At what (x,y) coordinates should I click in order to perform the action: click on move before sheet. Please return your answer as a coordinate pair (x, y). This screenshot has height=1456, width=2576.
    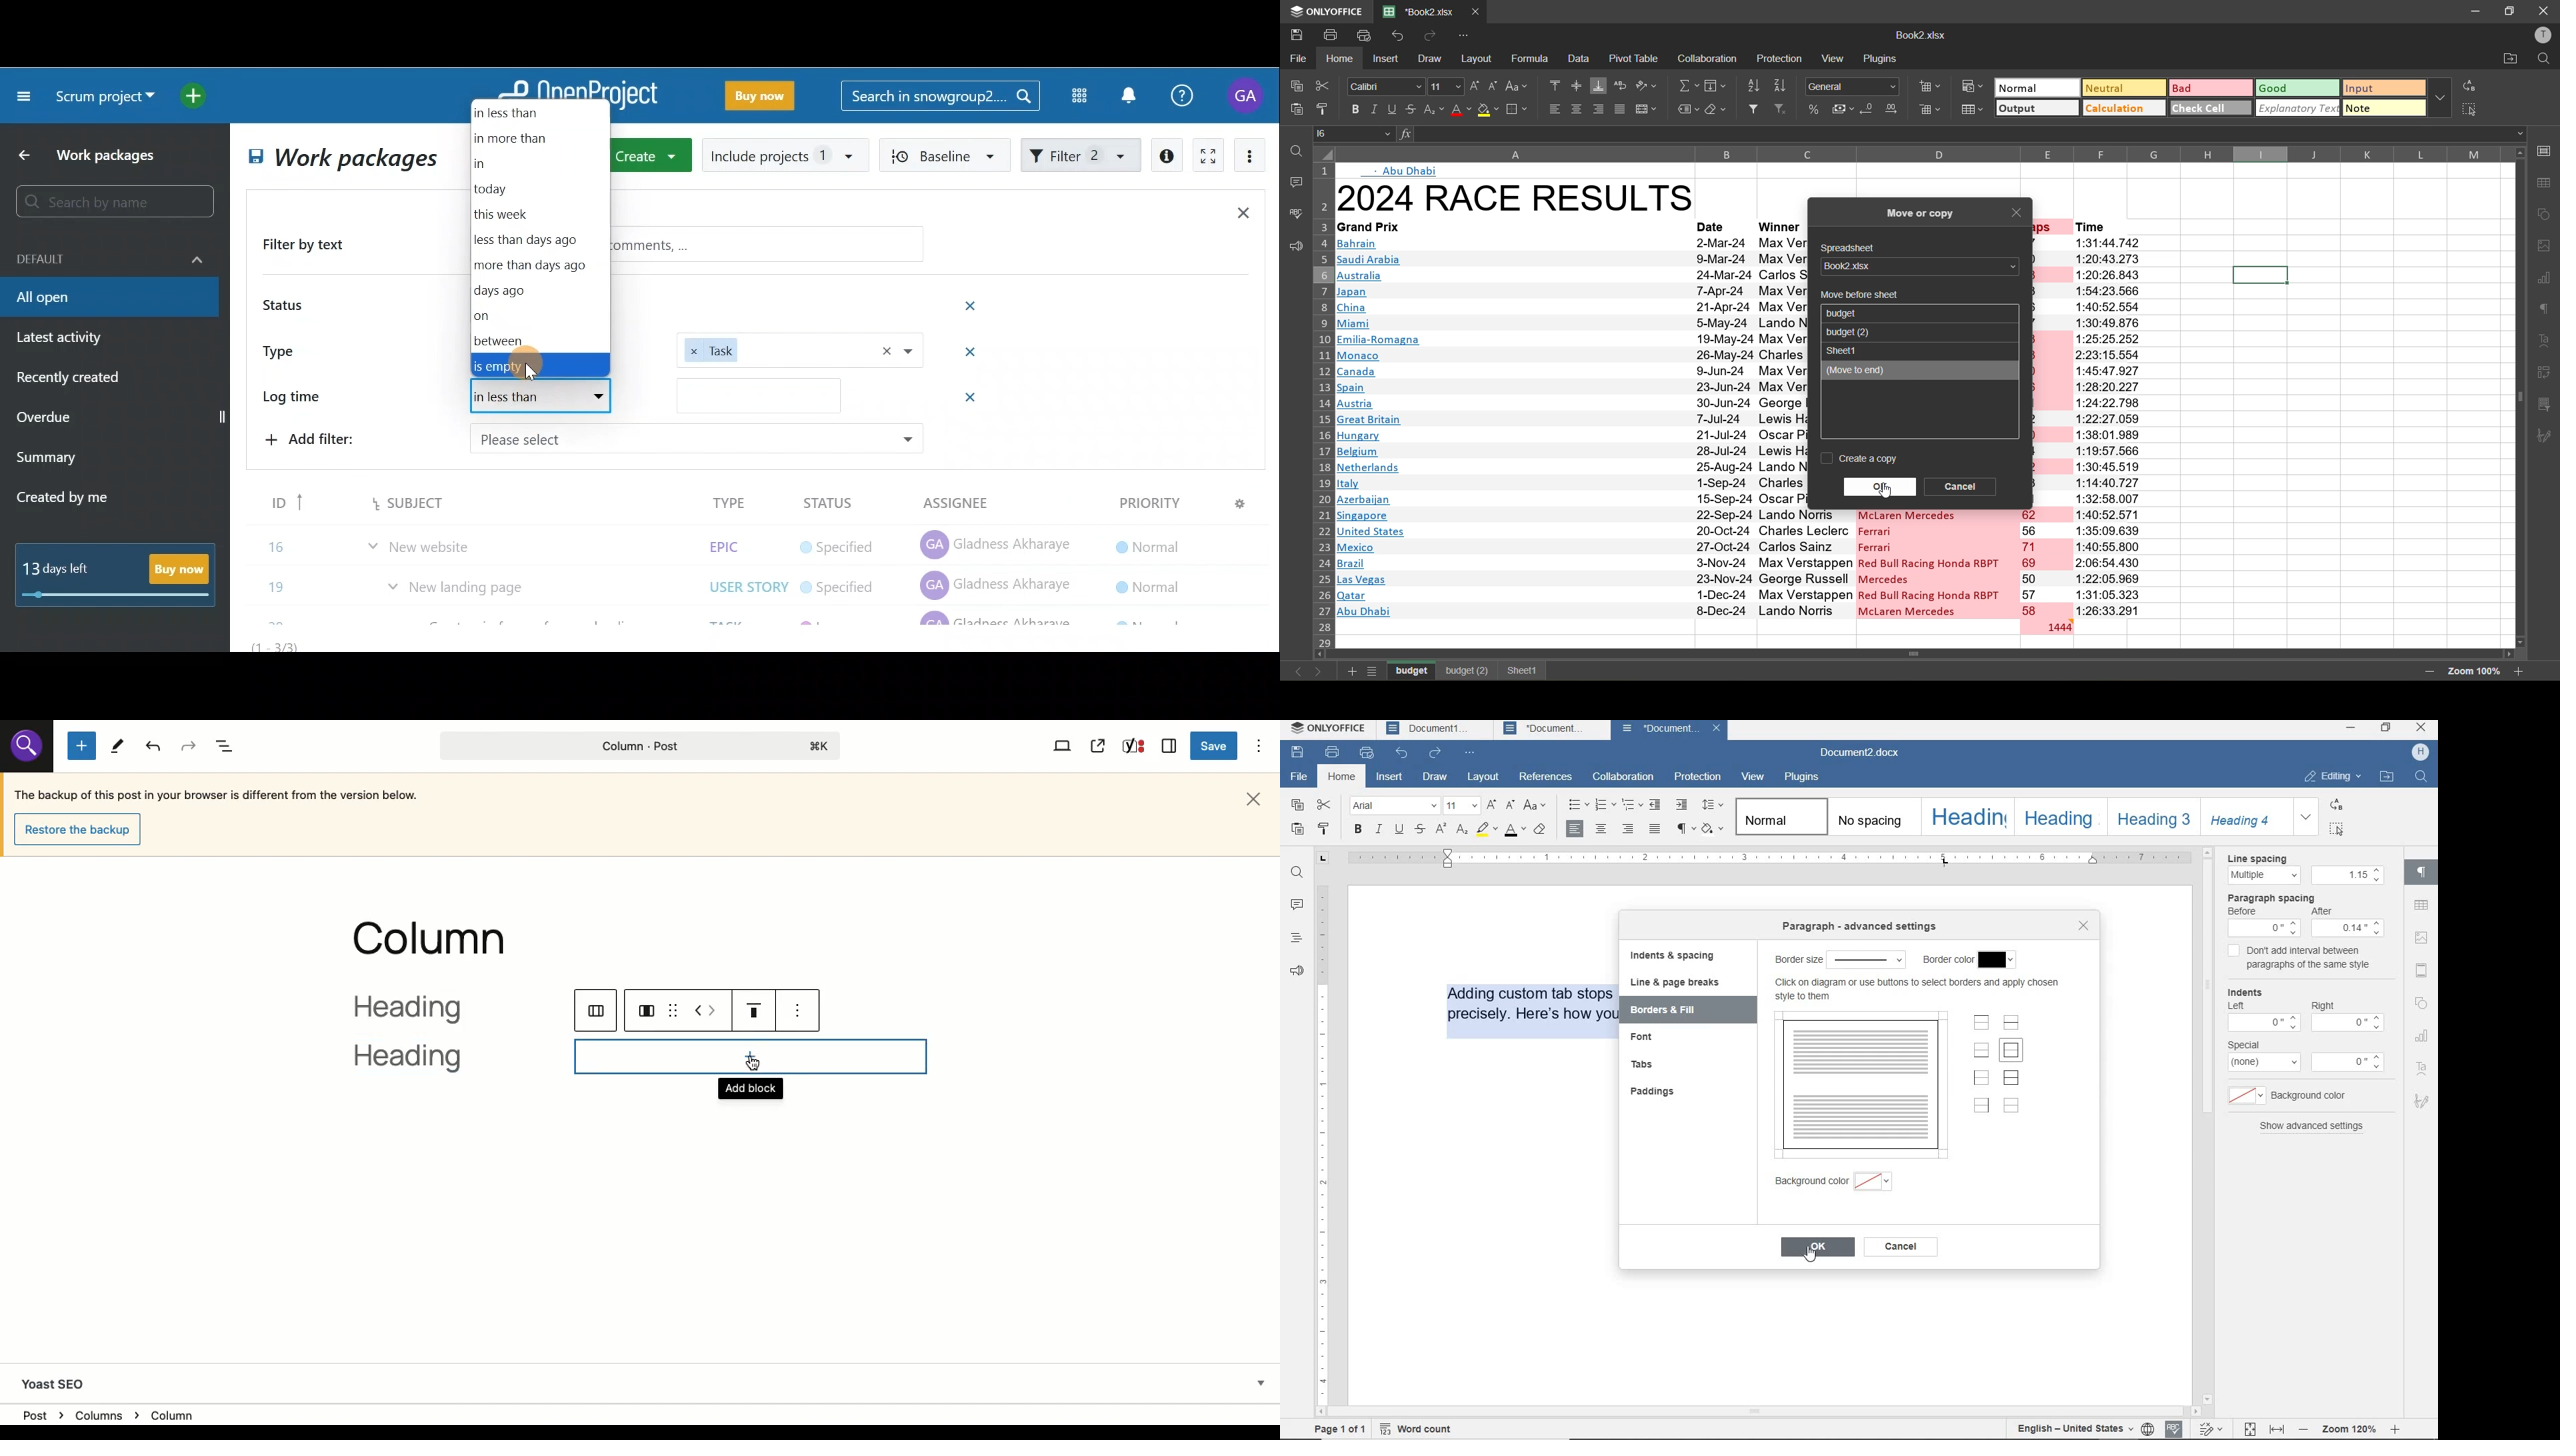
    Looking at the image, I should click on (1857, 295).